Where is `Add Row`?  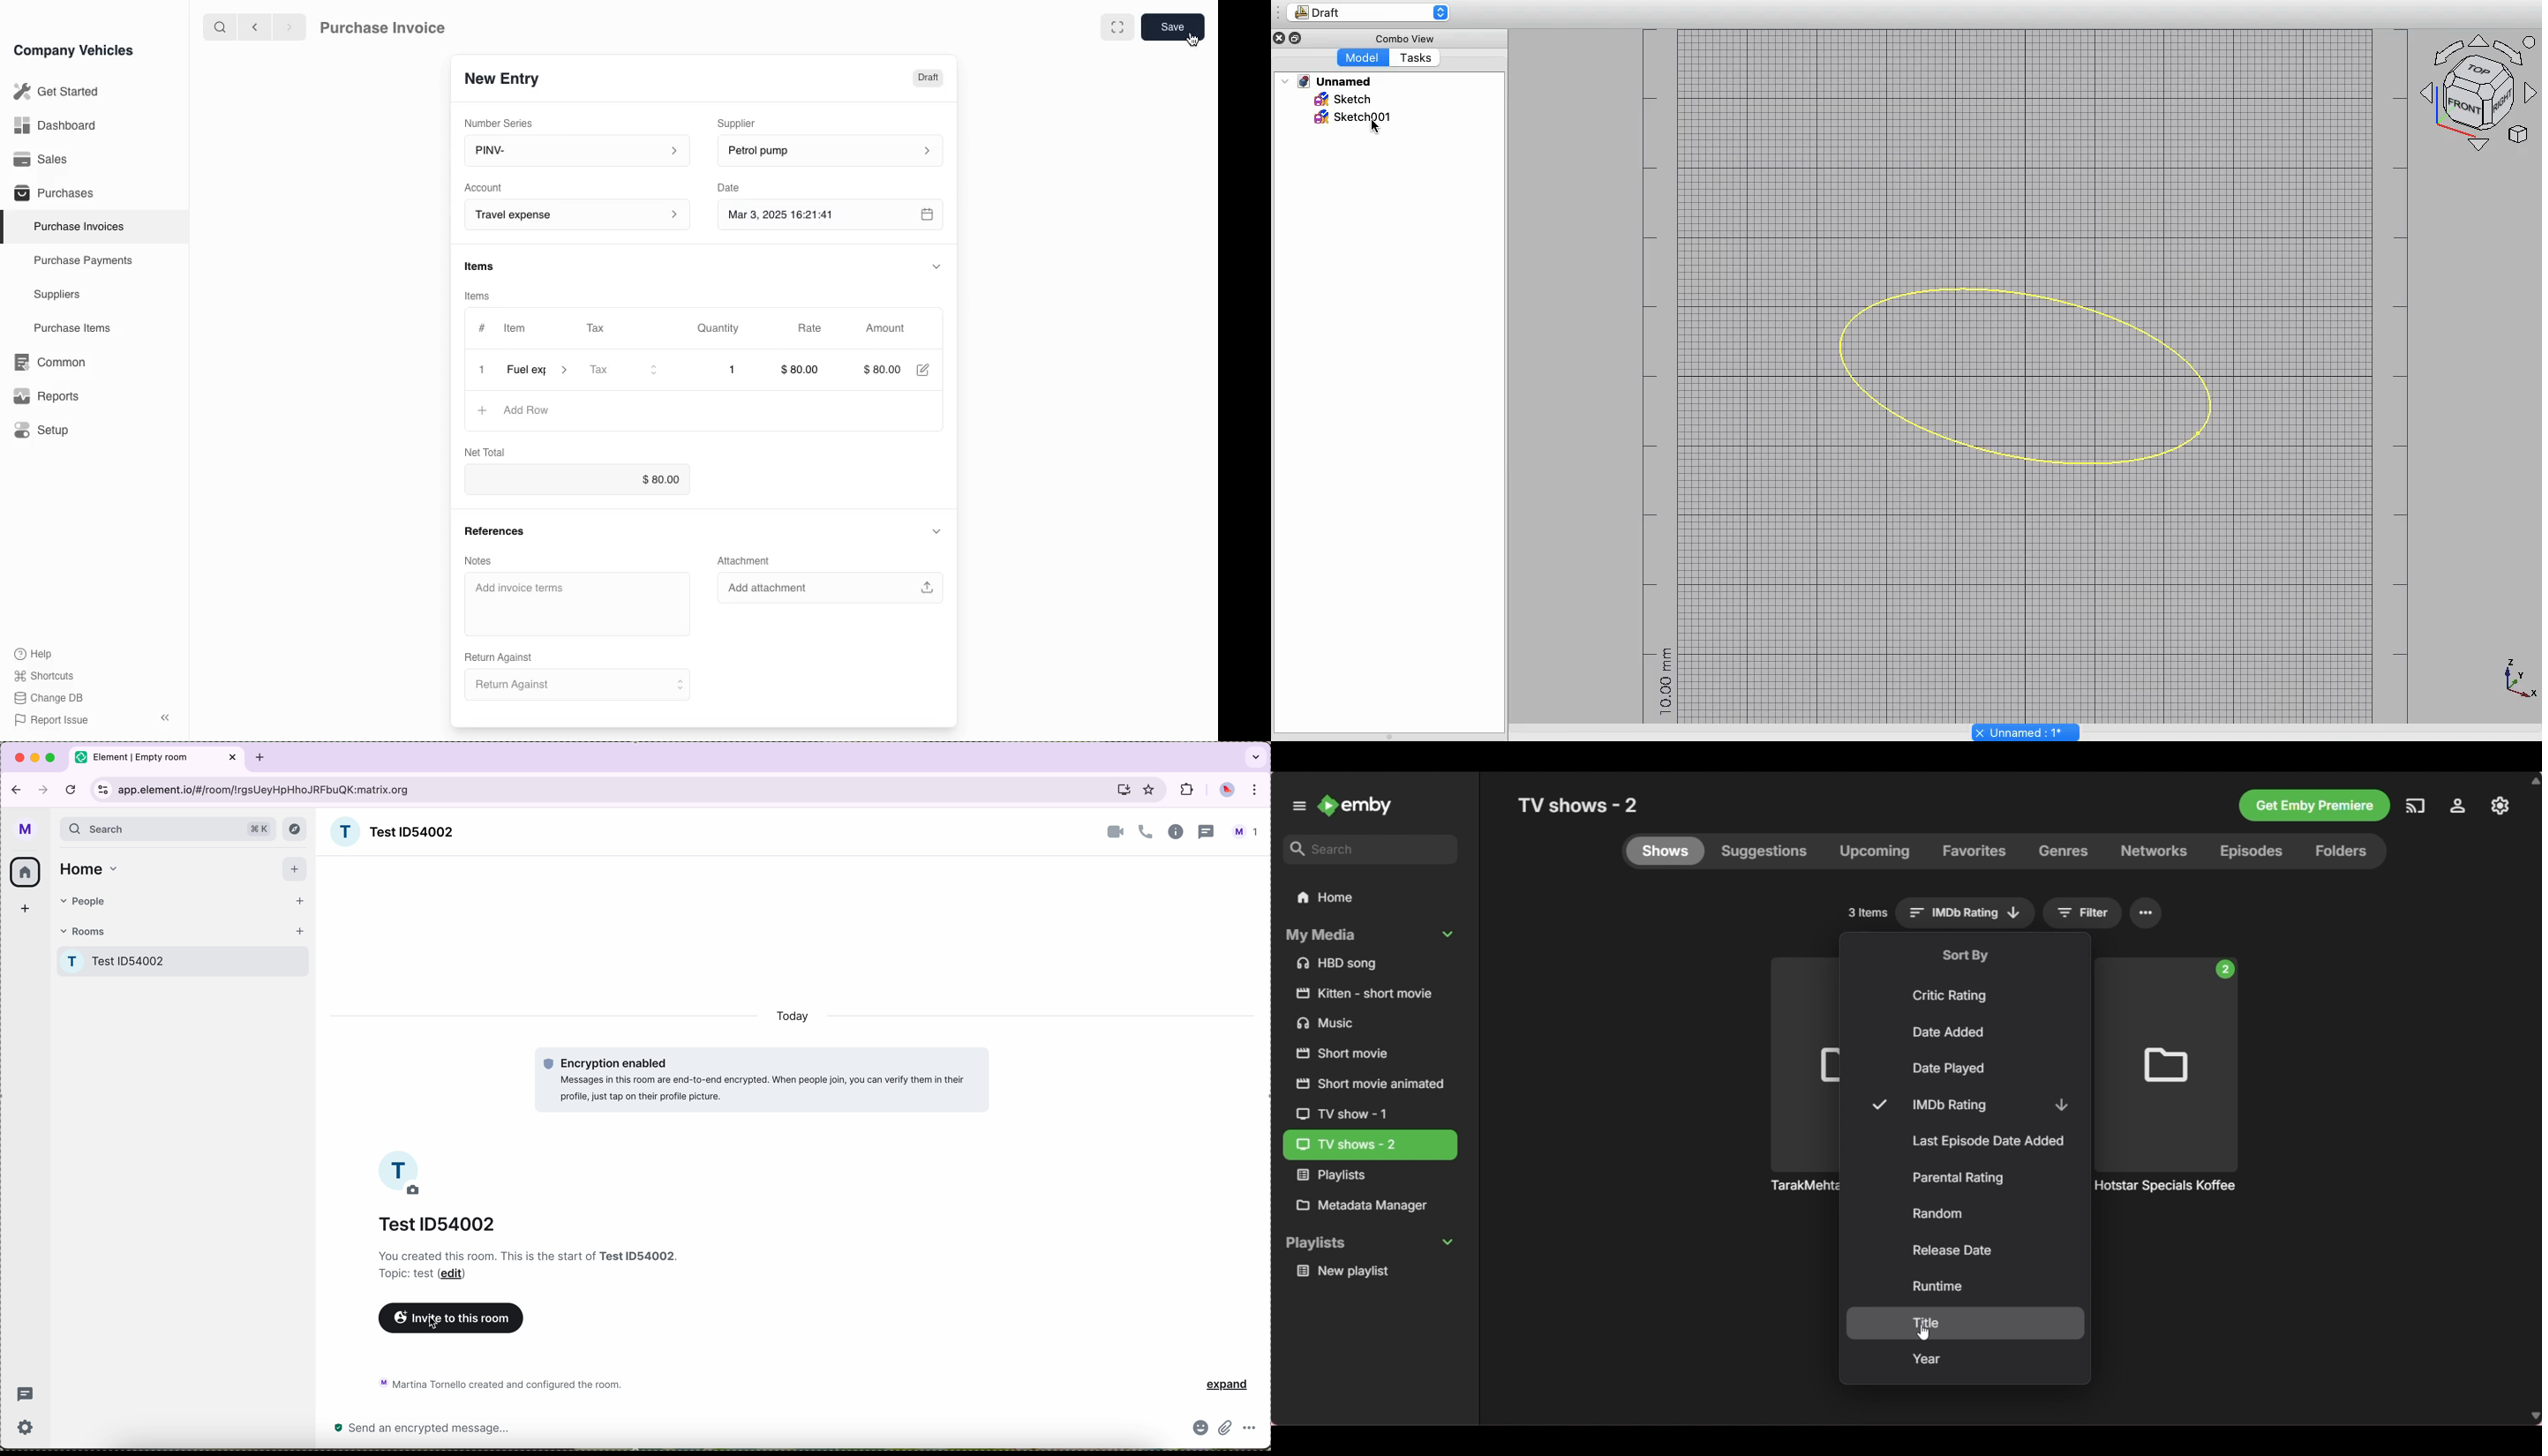 Add Row is located at coordinates (513, 411).